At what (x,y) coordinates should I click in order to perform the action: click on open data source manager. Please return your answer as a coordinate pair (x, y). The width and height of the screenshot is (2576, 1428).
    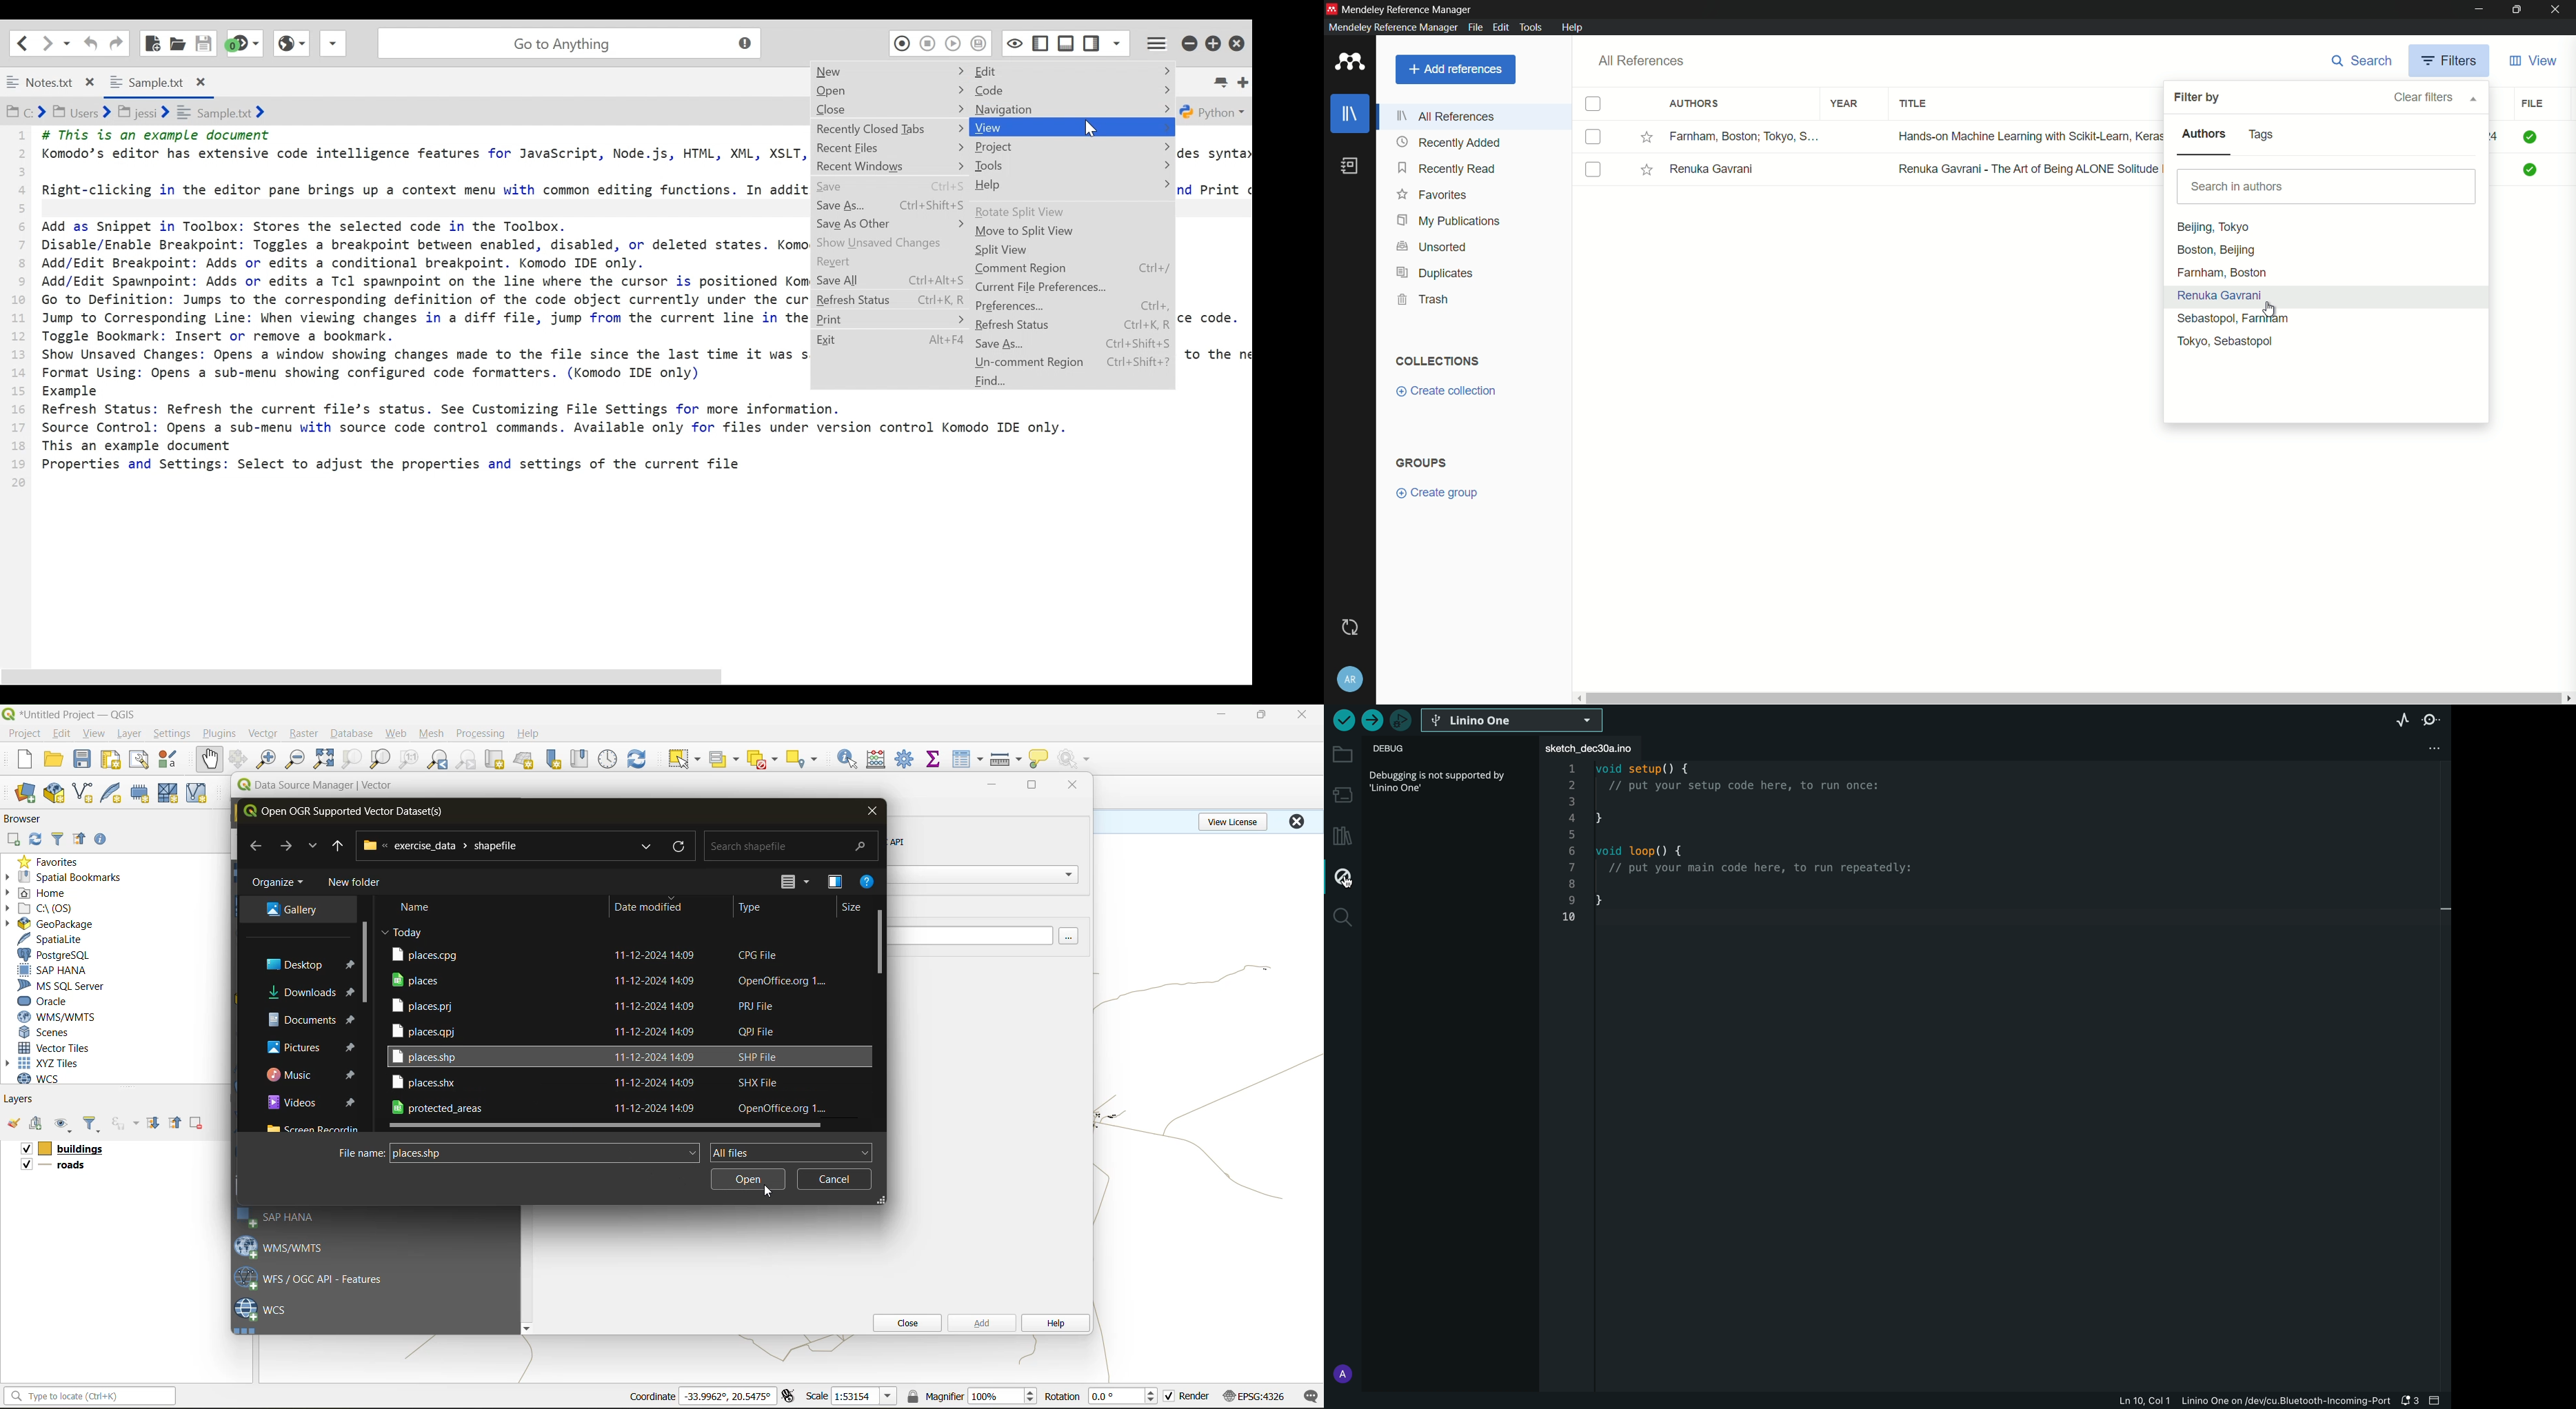
    Looking at the image, I should click on (25, 793).